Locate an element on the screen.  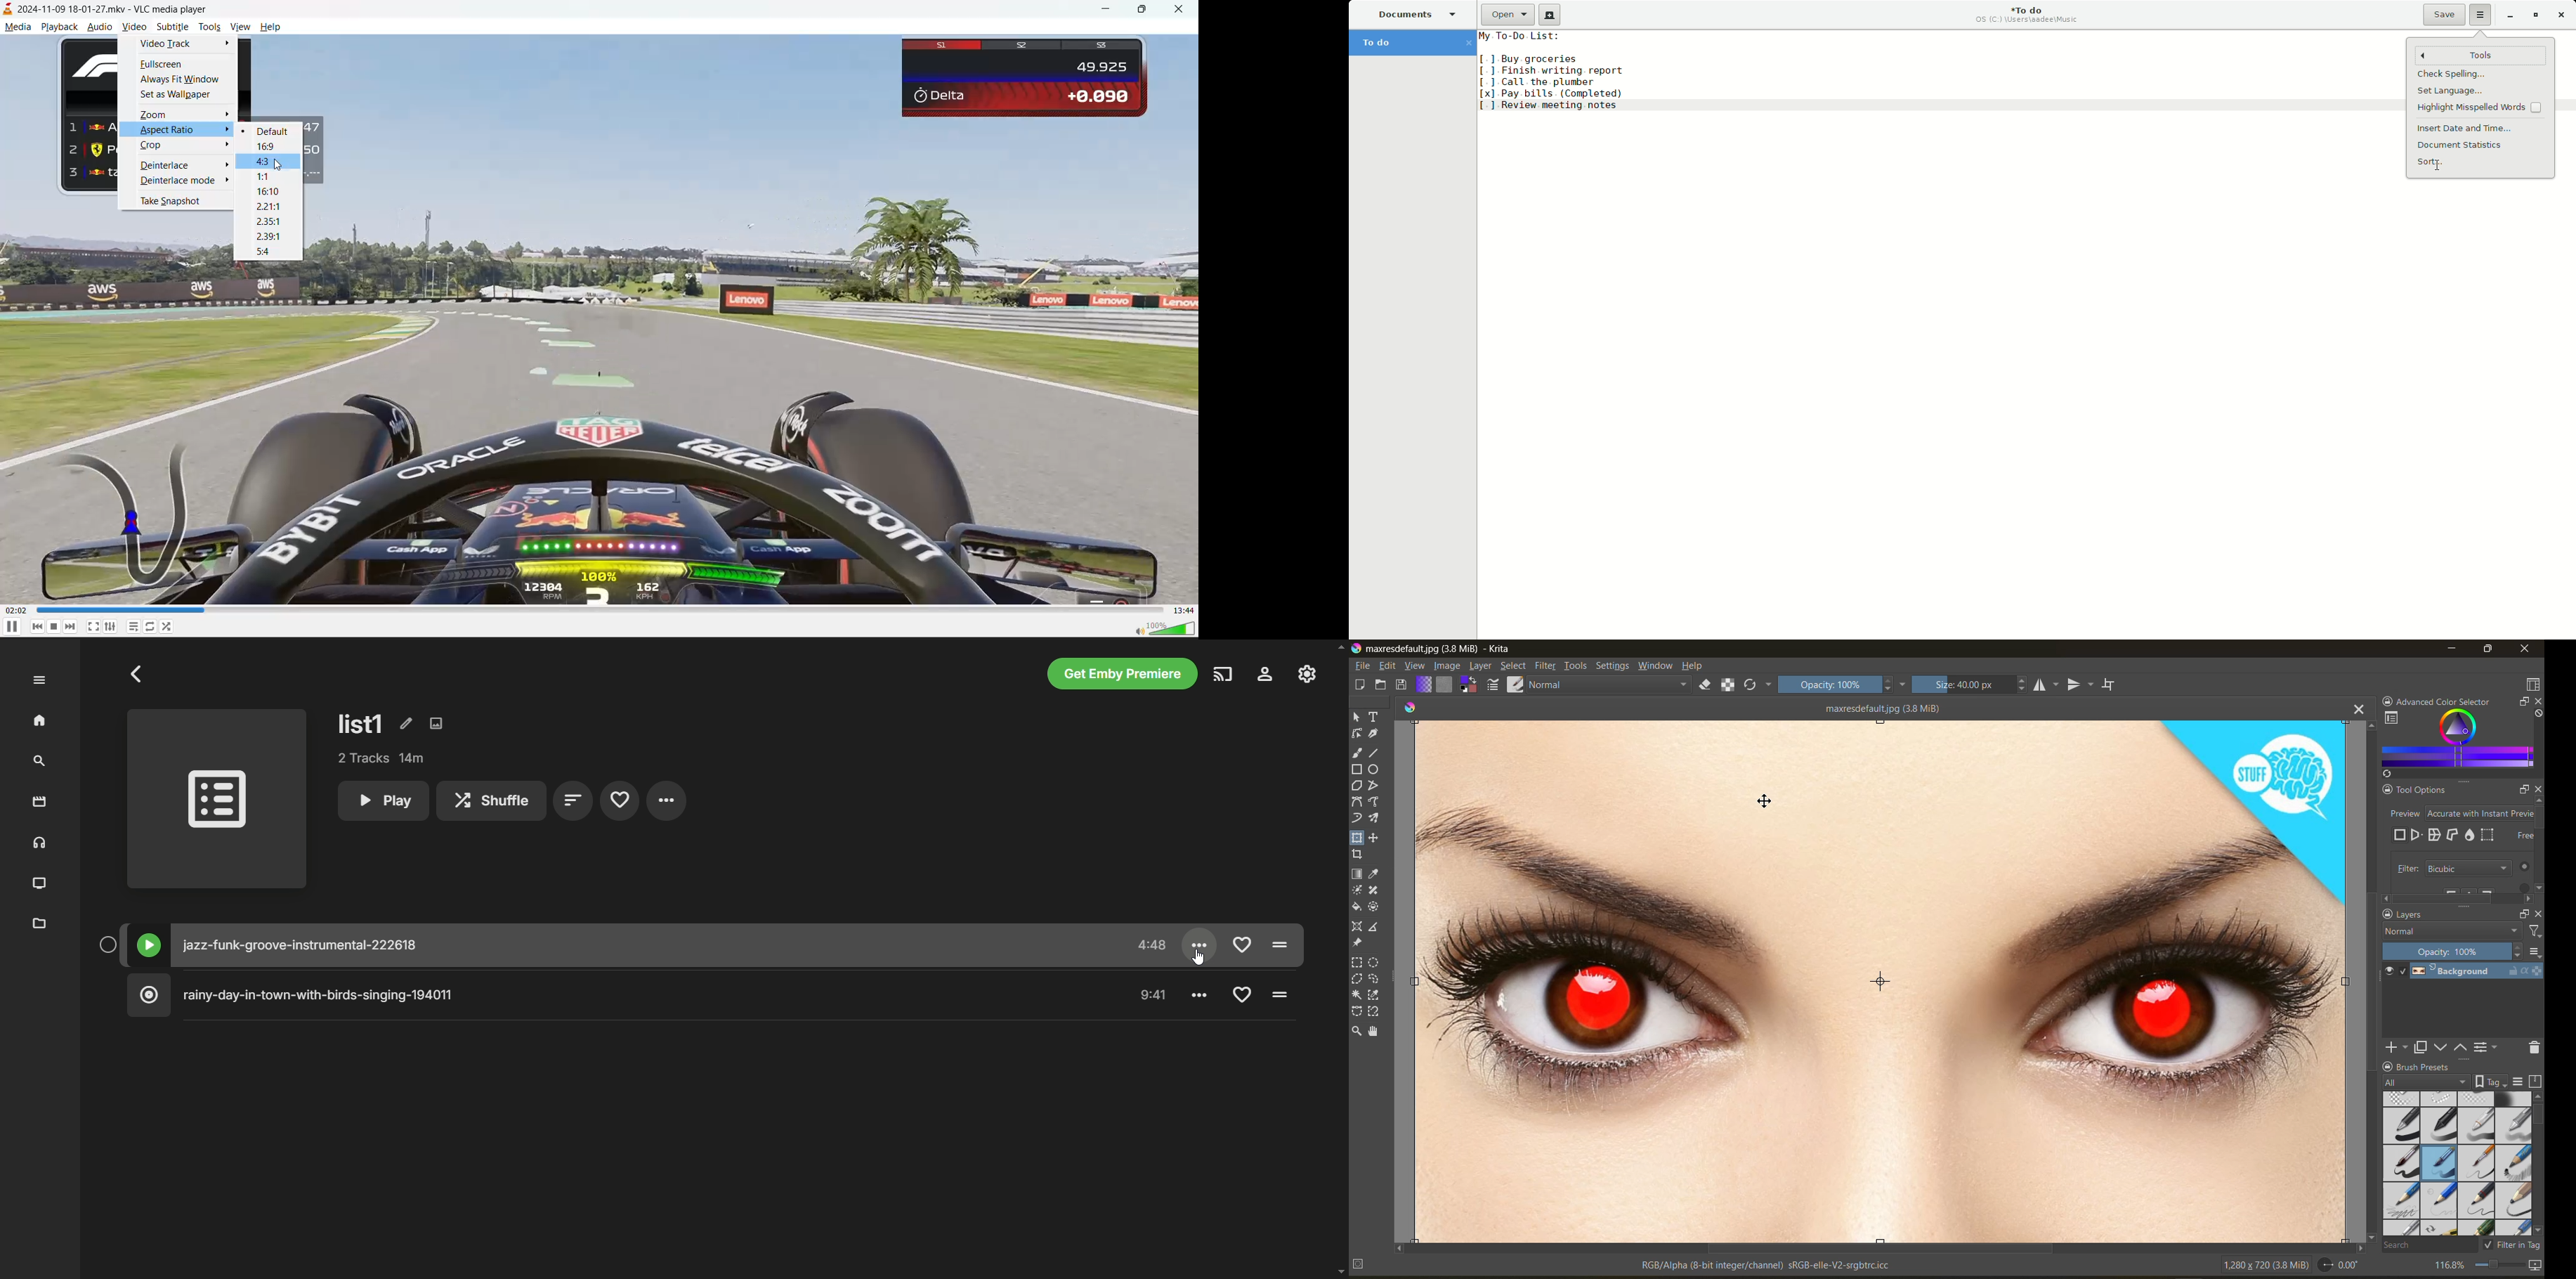
window is located at coordinates (1658, 668).